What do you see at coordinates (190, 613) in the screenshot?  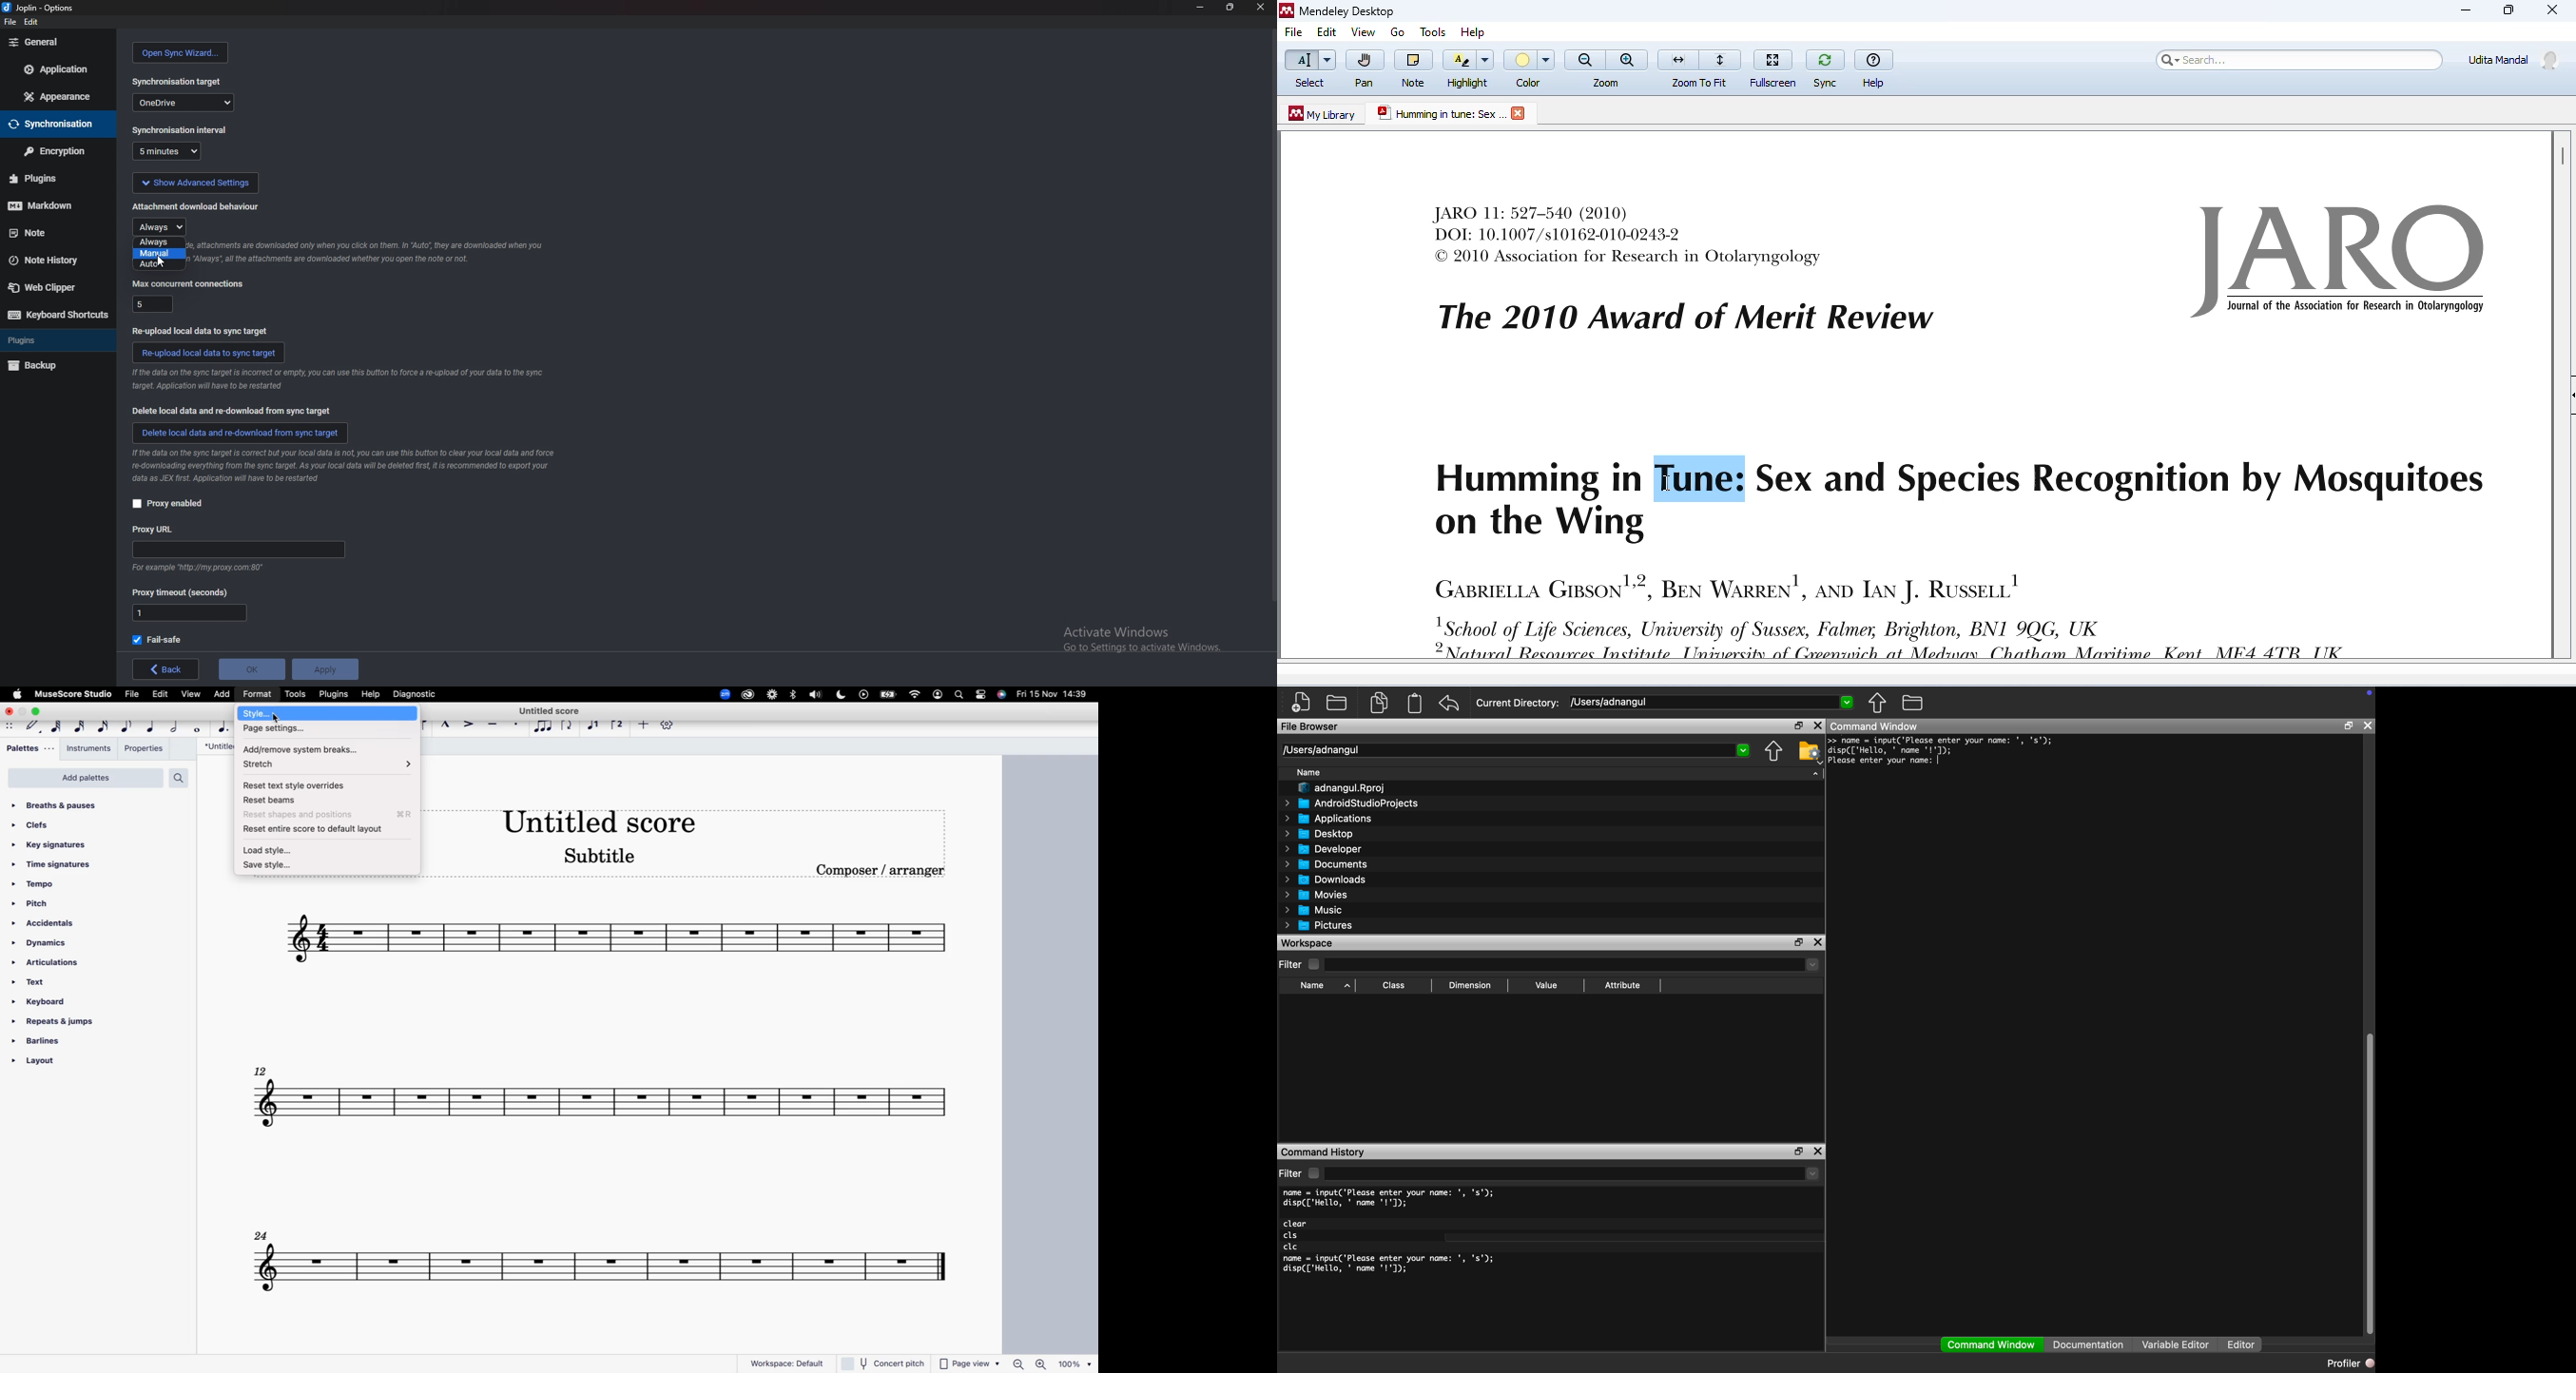 I see `1` at bounding box center [190, 613].